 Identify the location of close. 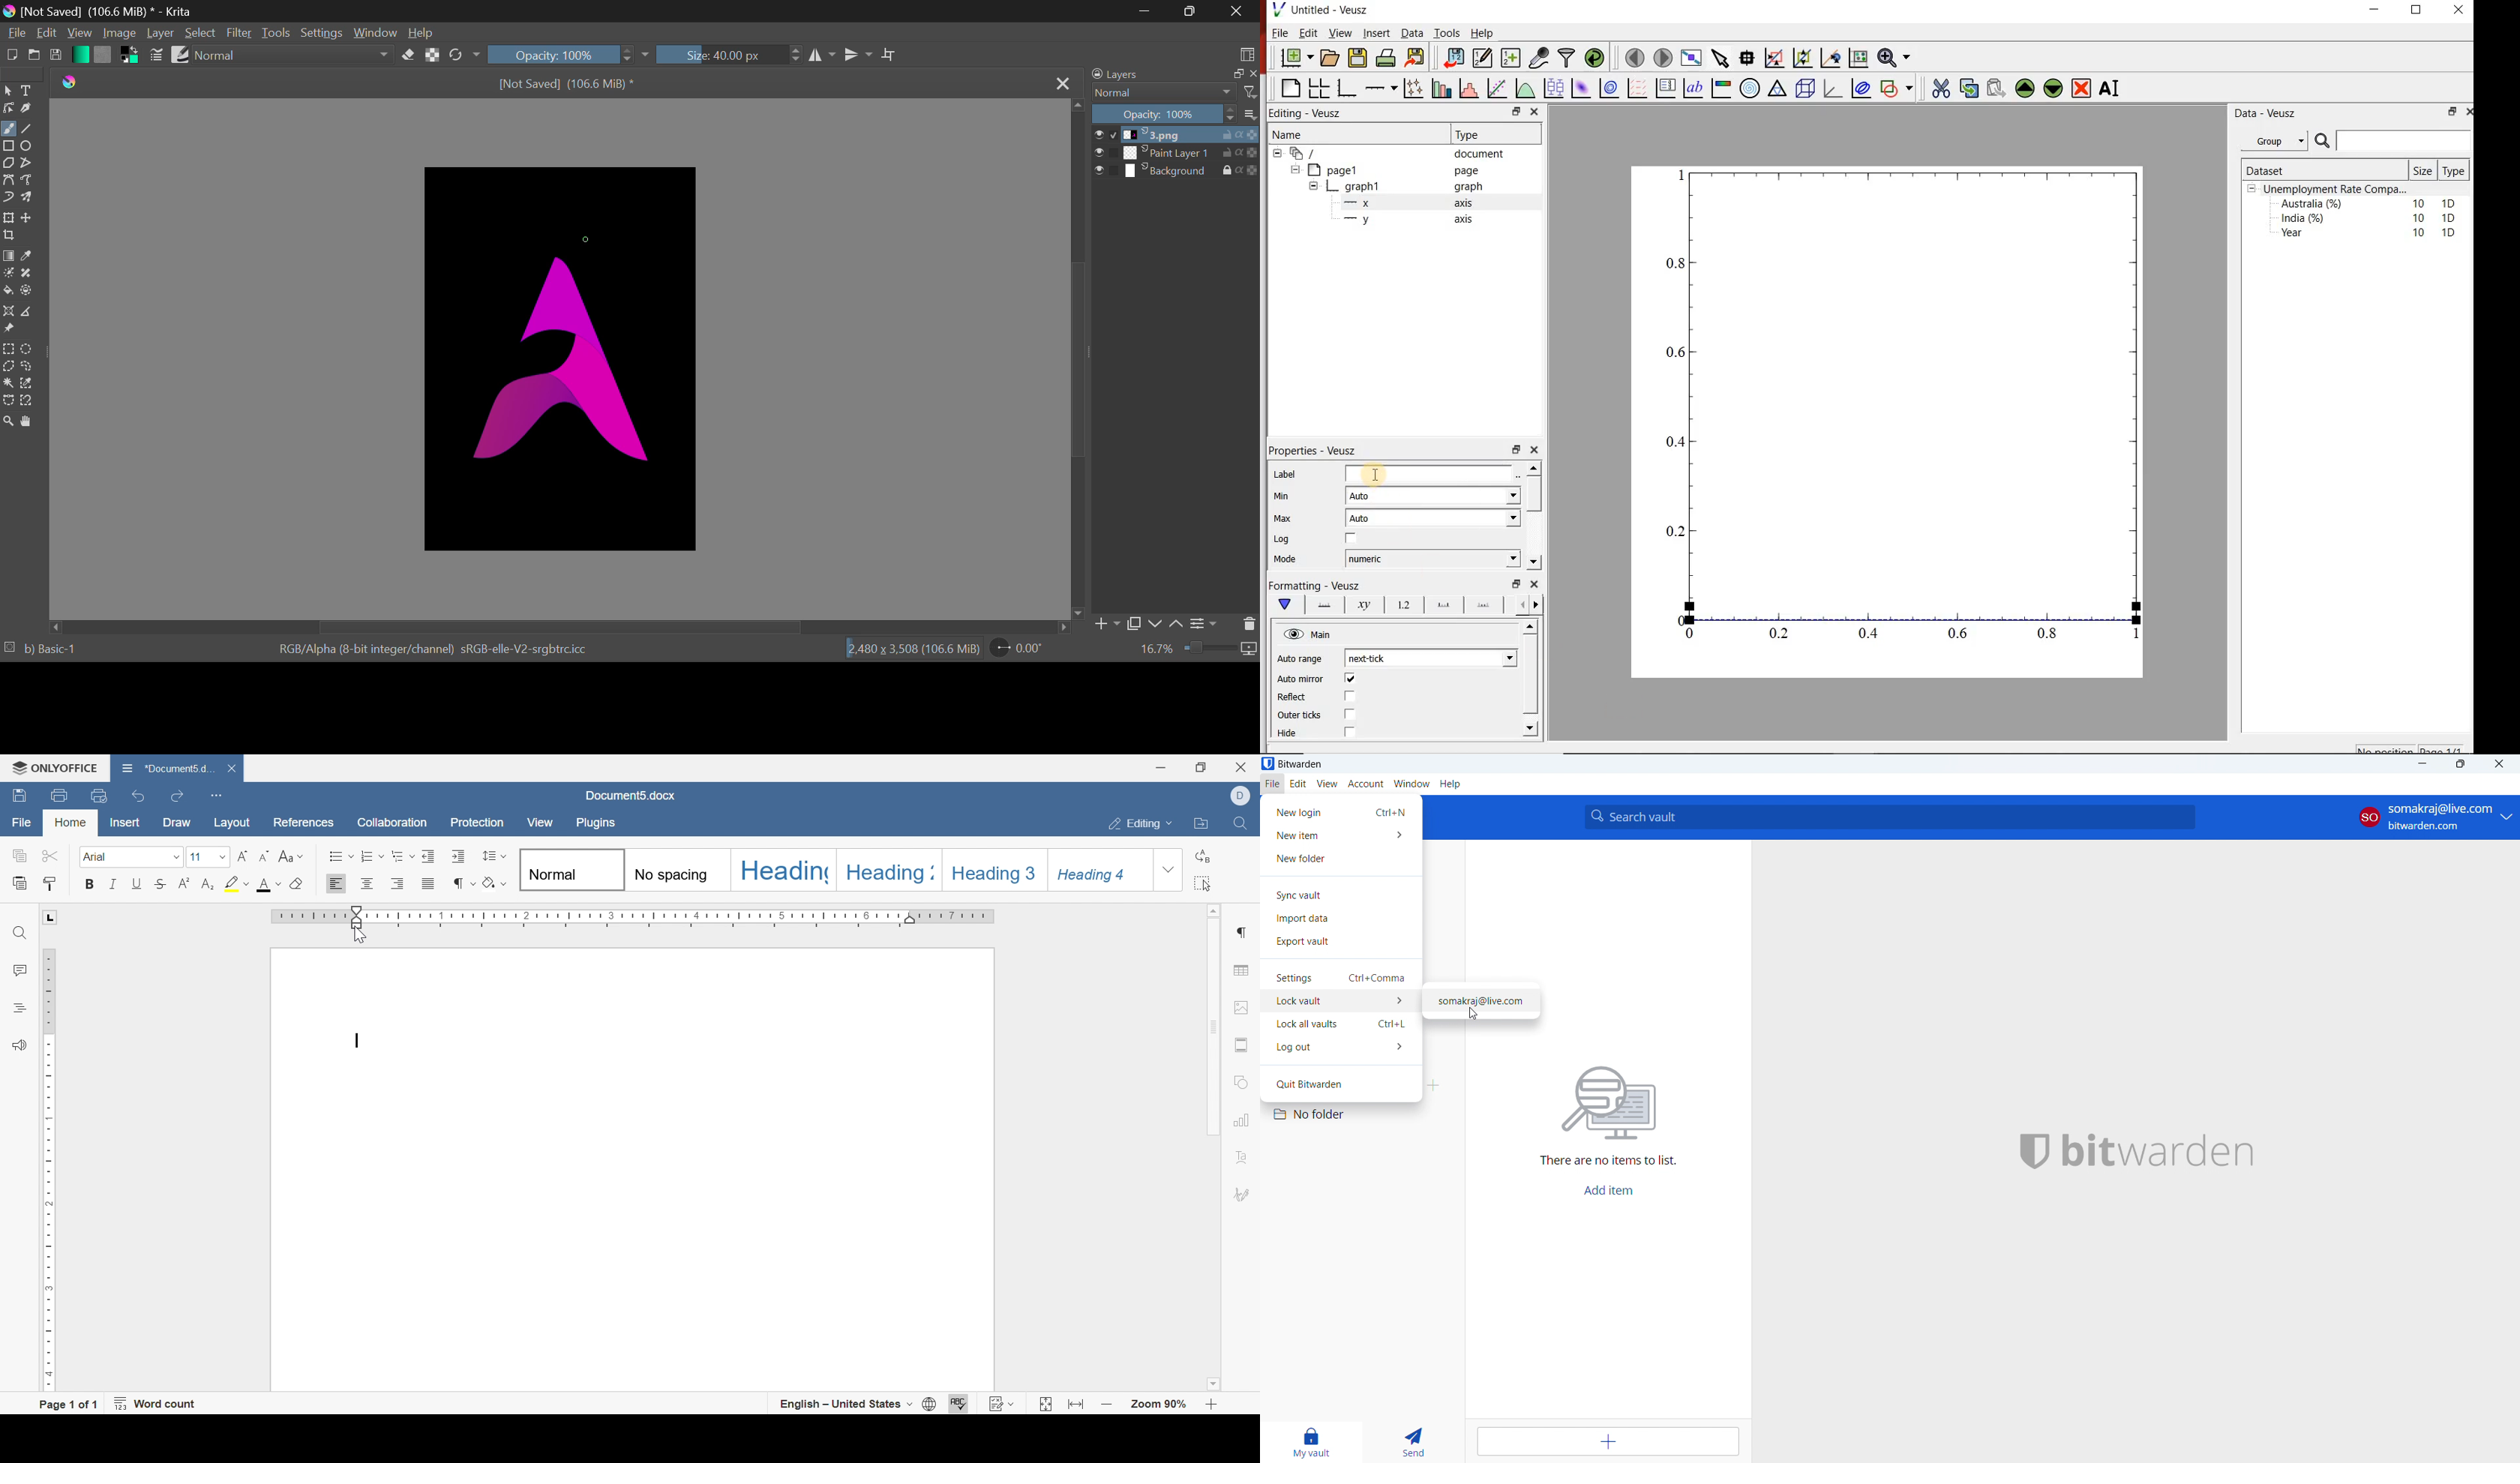
(2500, 764).